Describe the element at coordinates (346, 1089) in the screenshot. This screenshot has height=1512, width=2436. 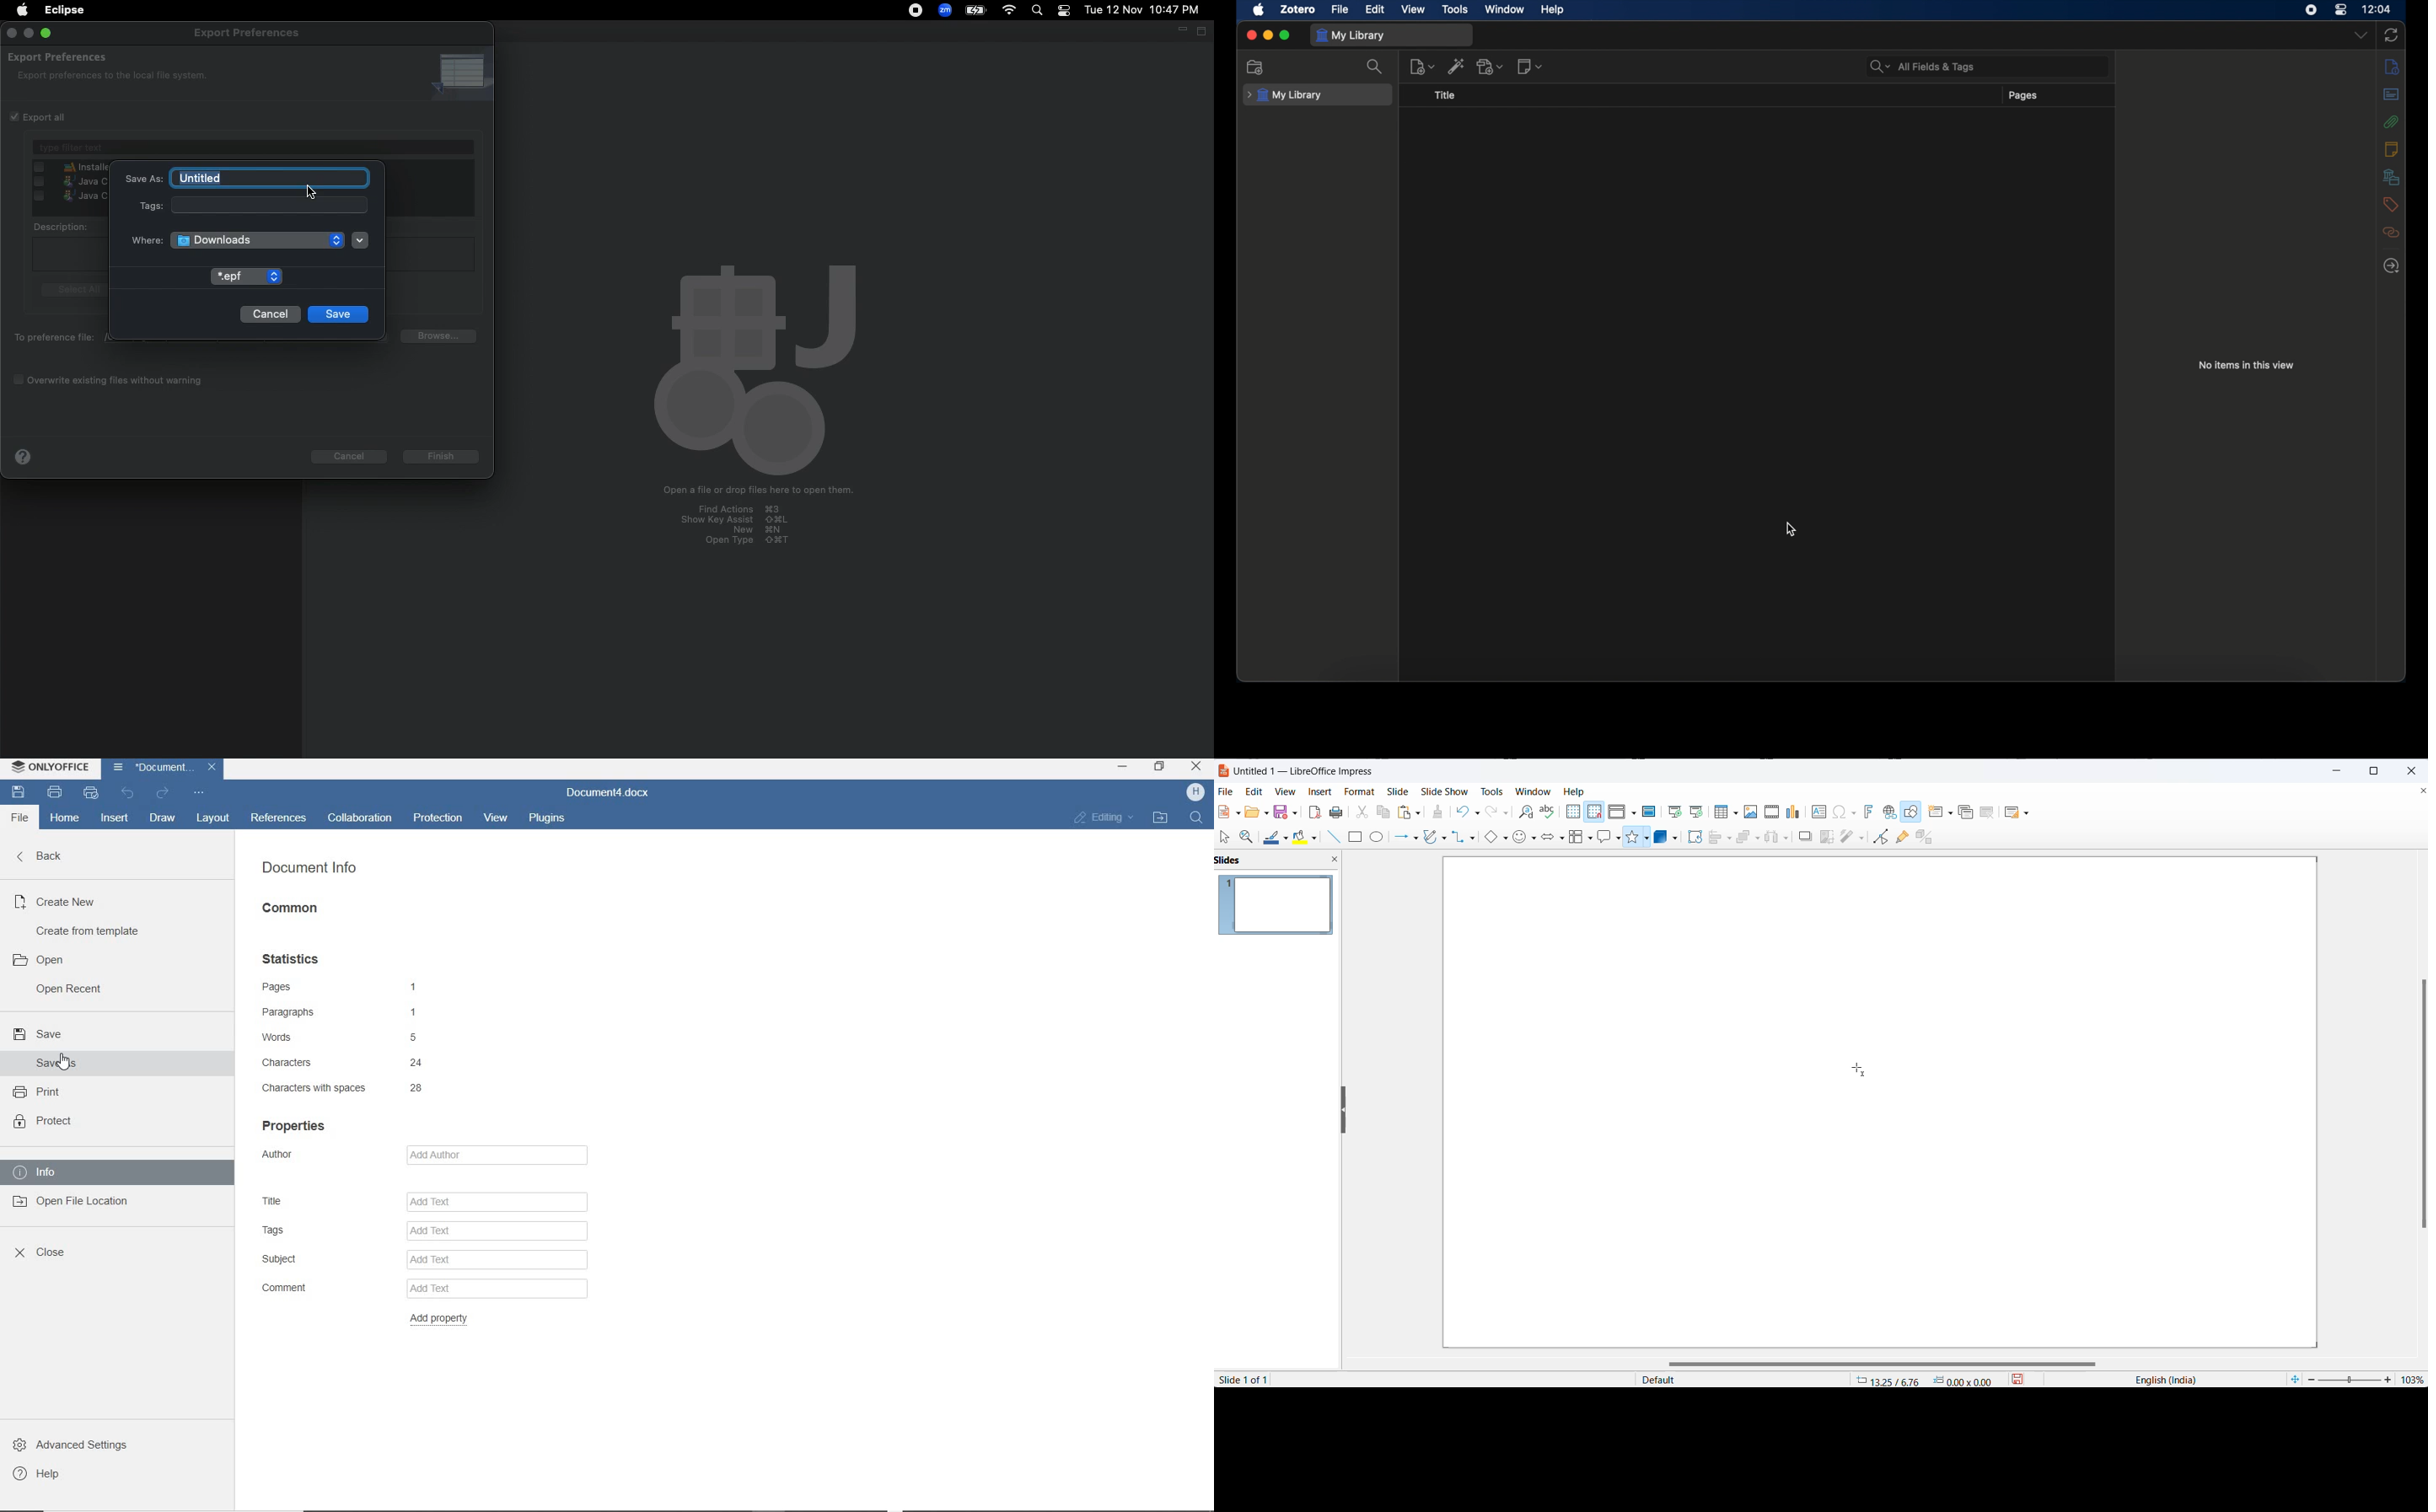
I see `characters with spaces 28` at that location.